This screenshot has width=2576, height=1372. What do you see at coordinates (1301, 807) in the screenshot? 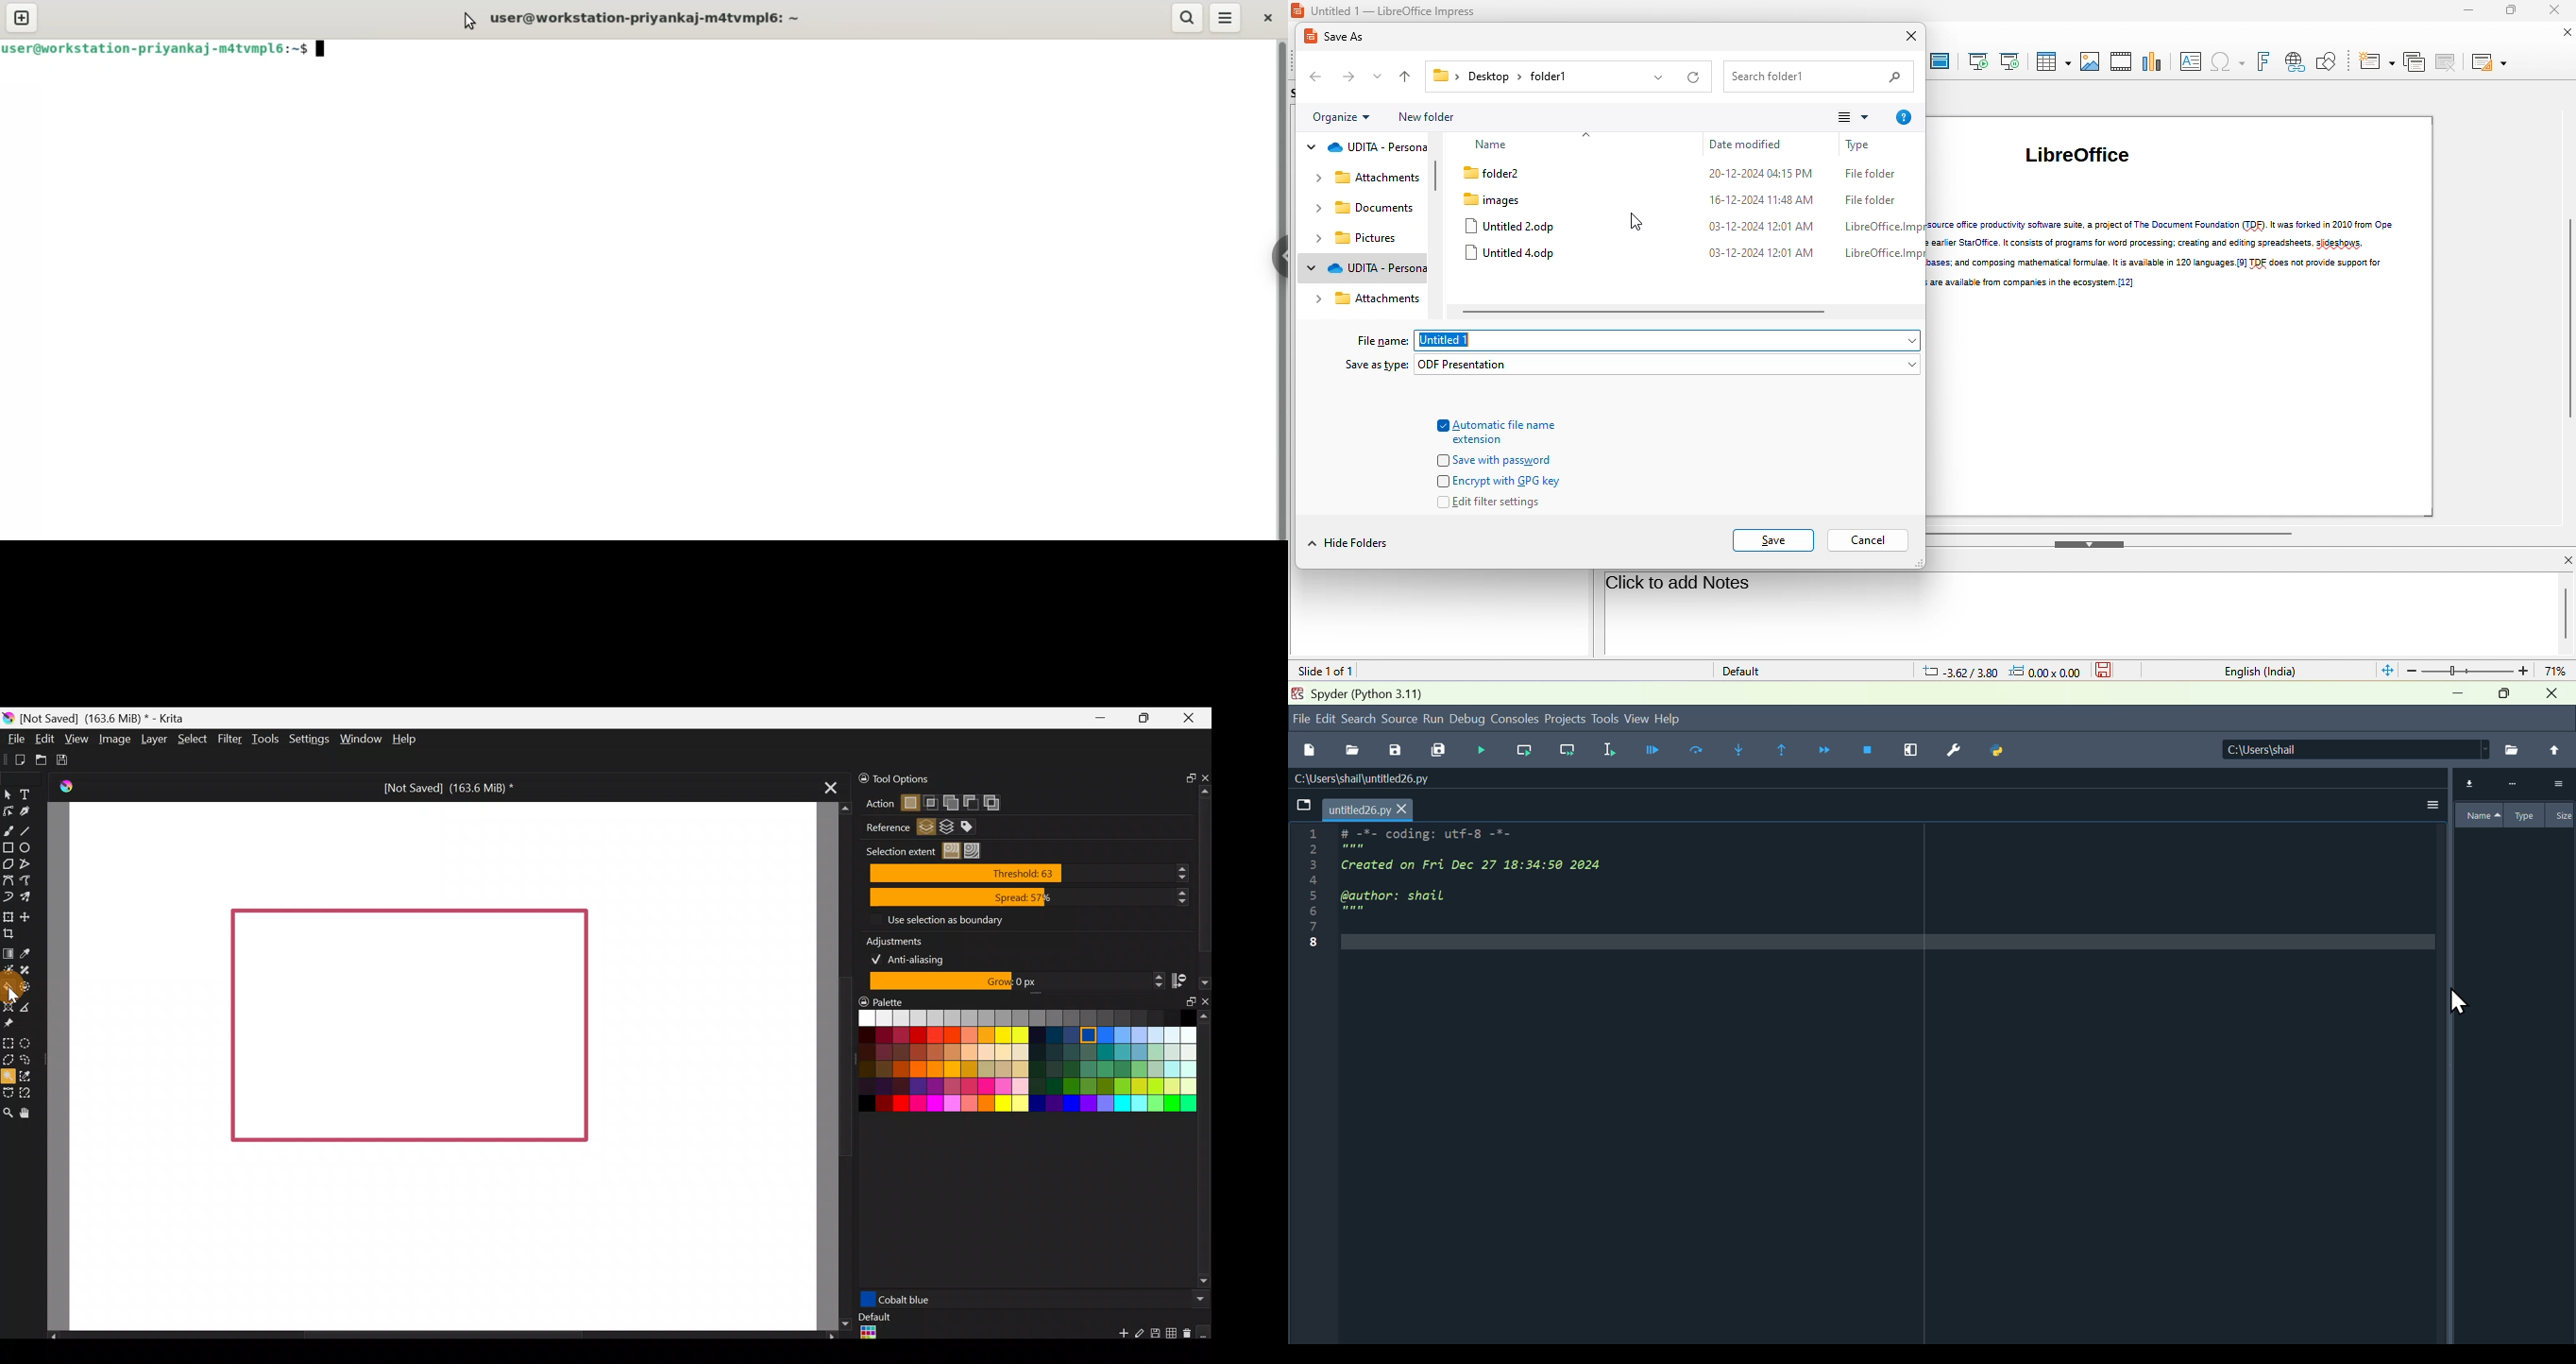
I see `Folders` at bounding box center [1301, 807].